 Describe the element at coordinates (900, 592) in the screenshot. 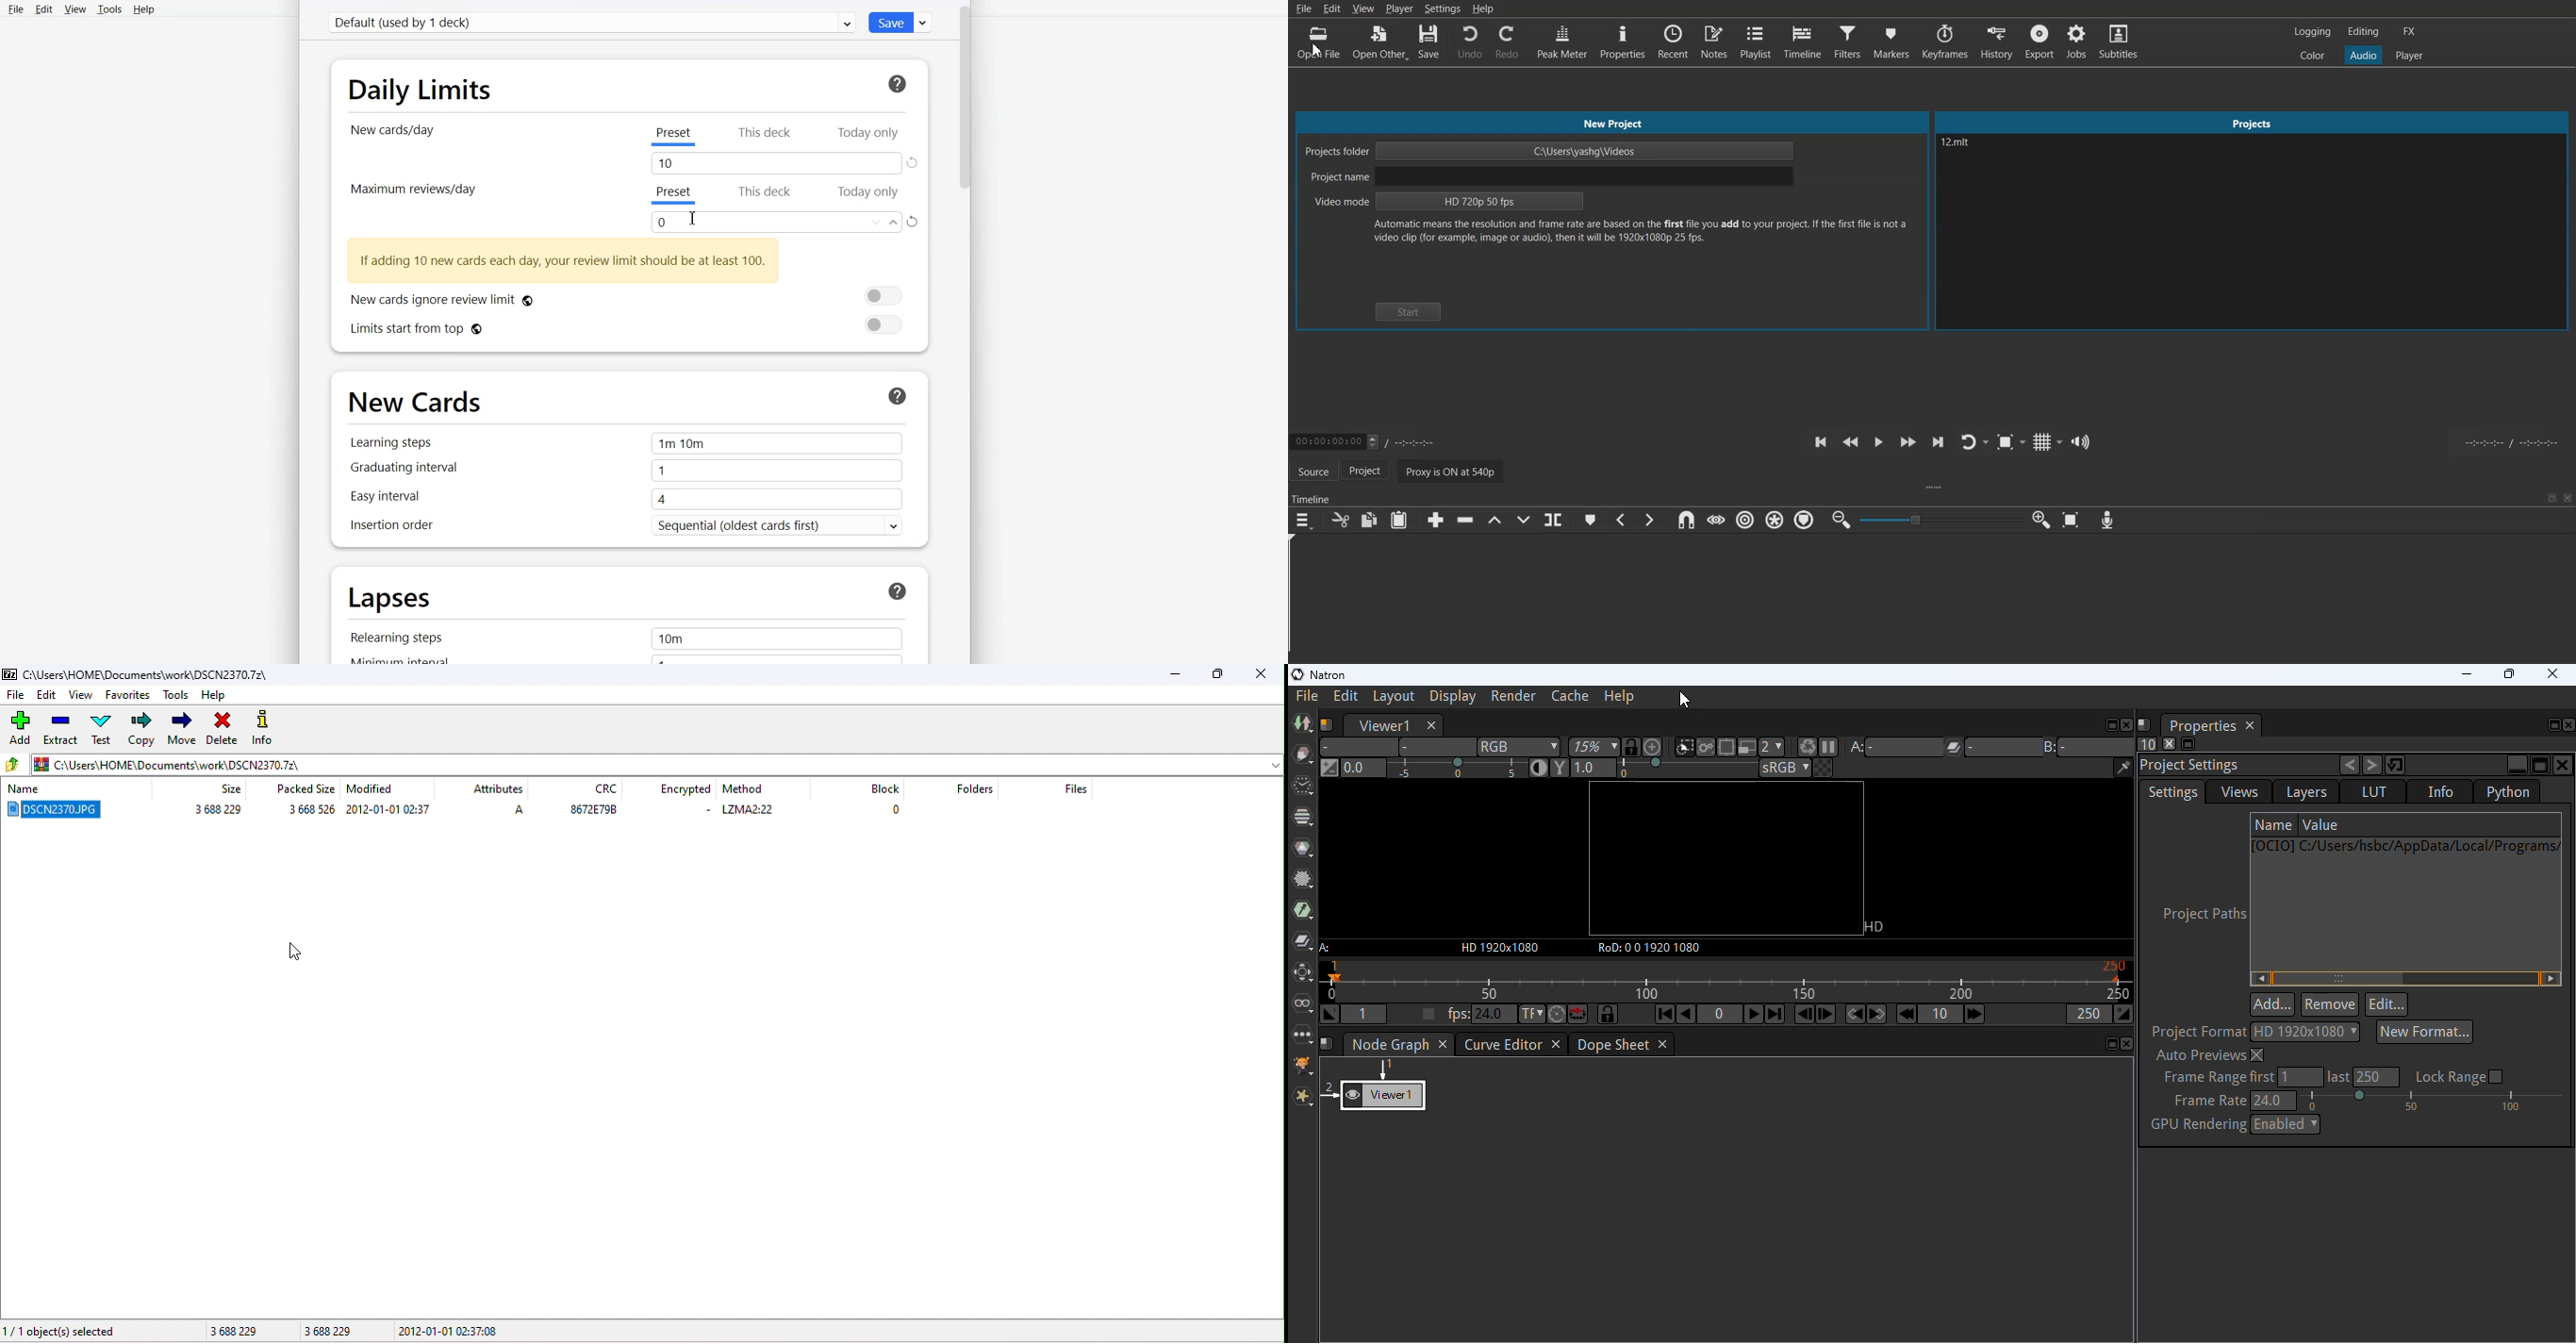

I see `Help` at that location.